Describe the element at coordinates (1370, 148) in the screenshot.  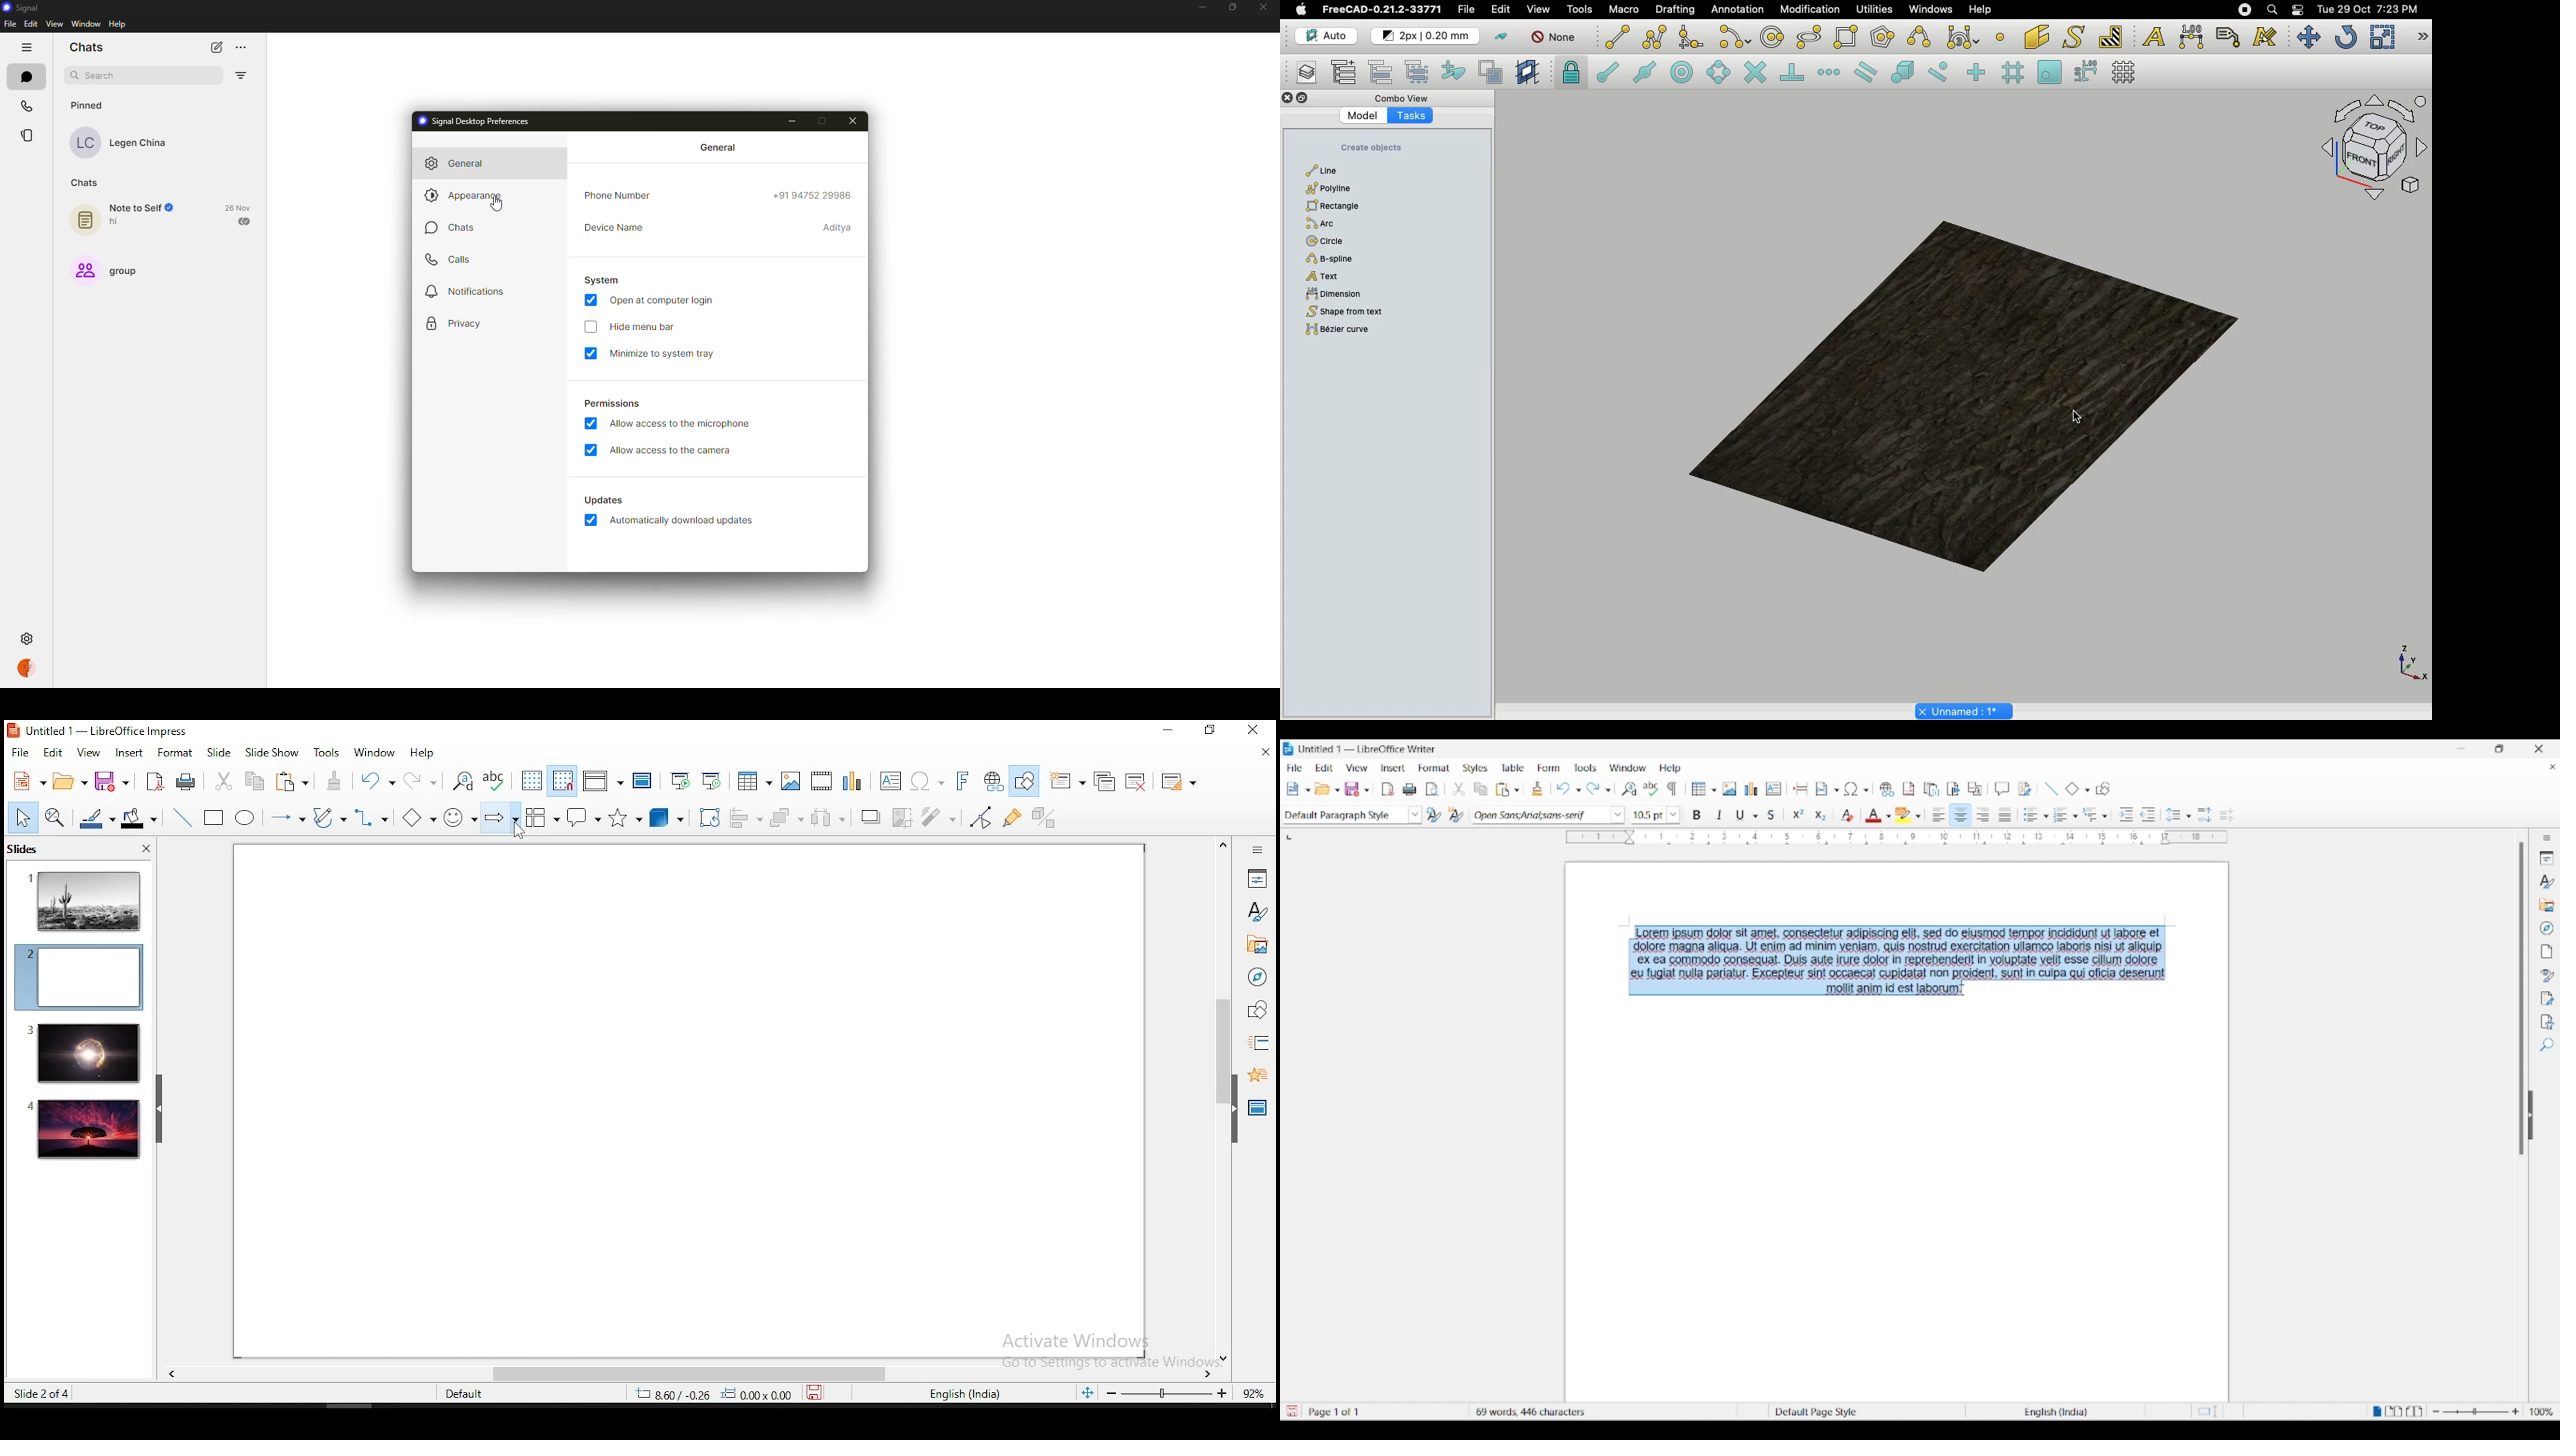
I see `Create objects` at that location.